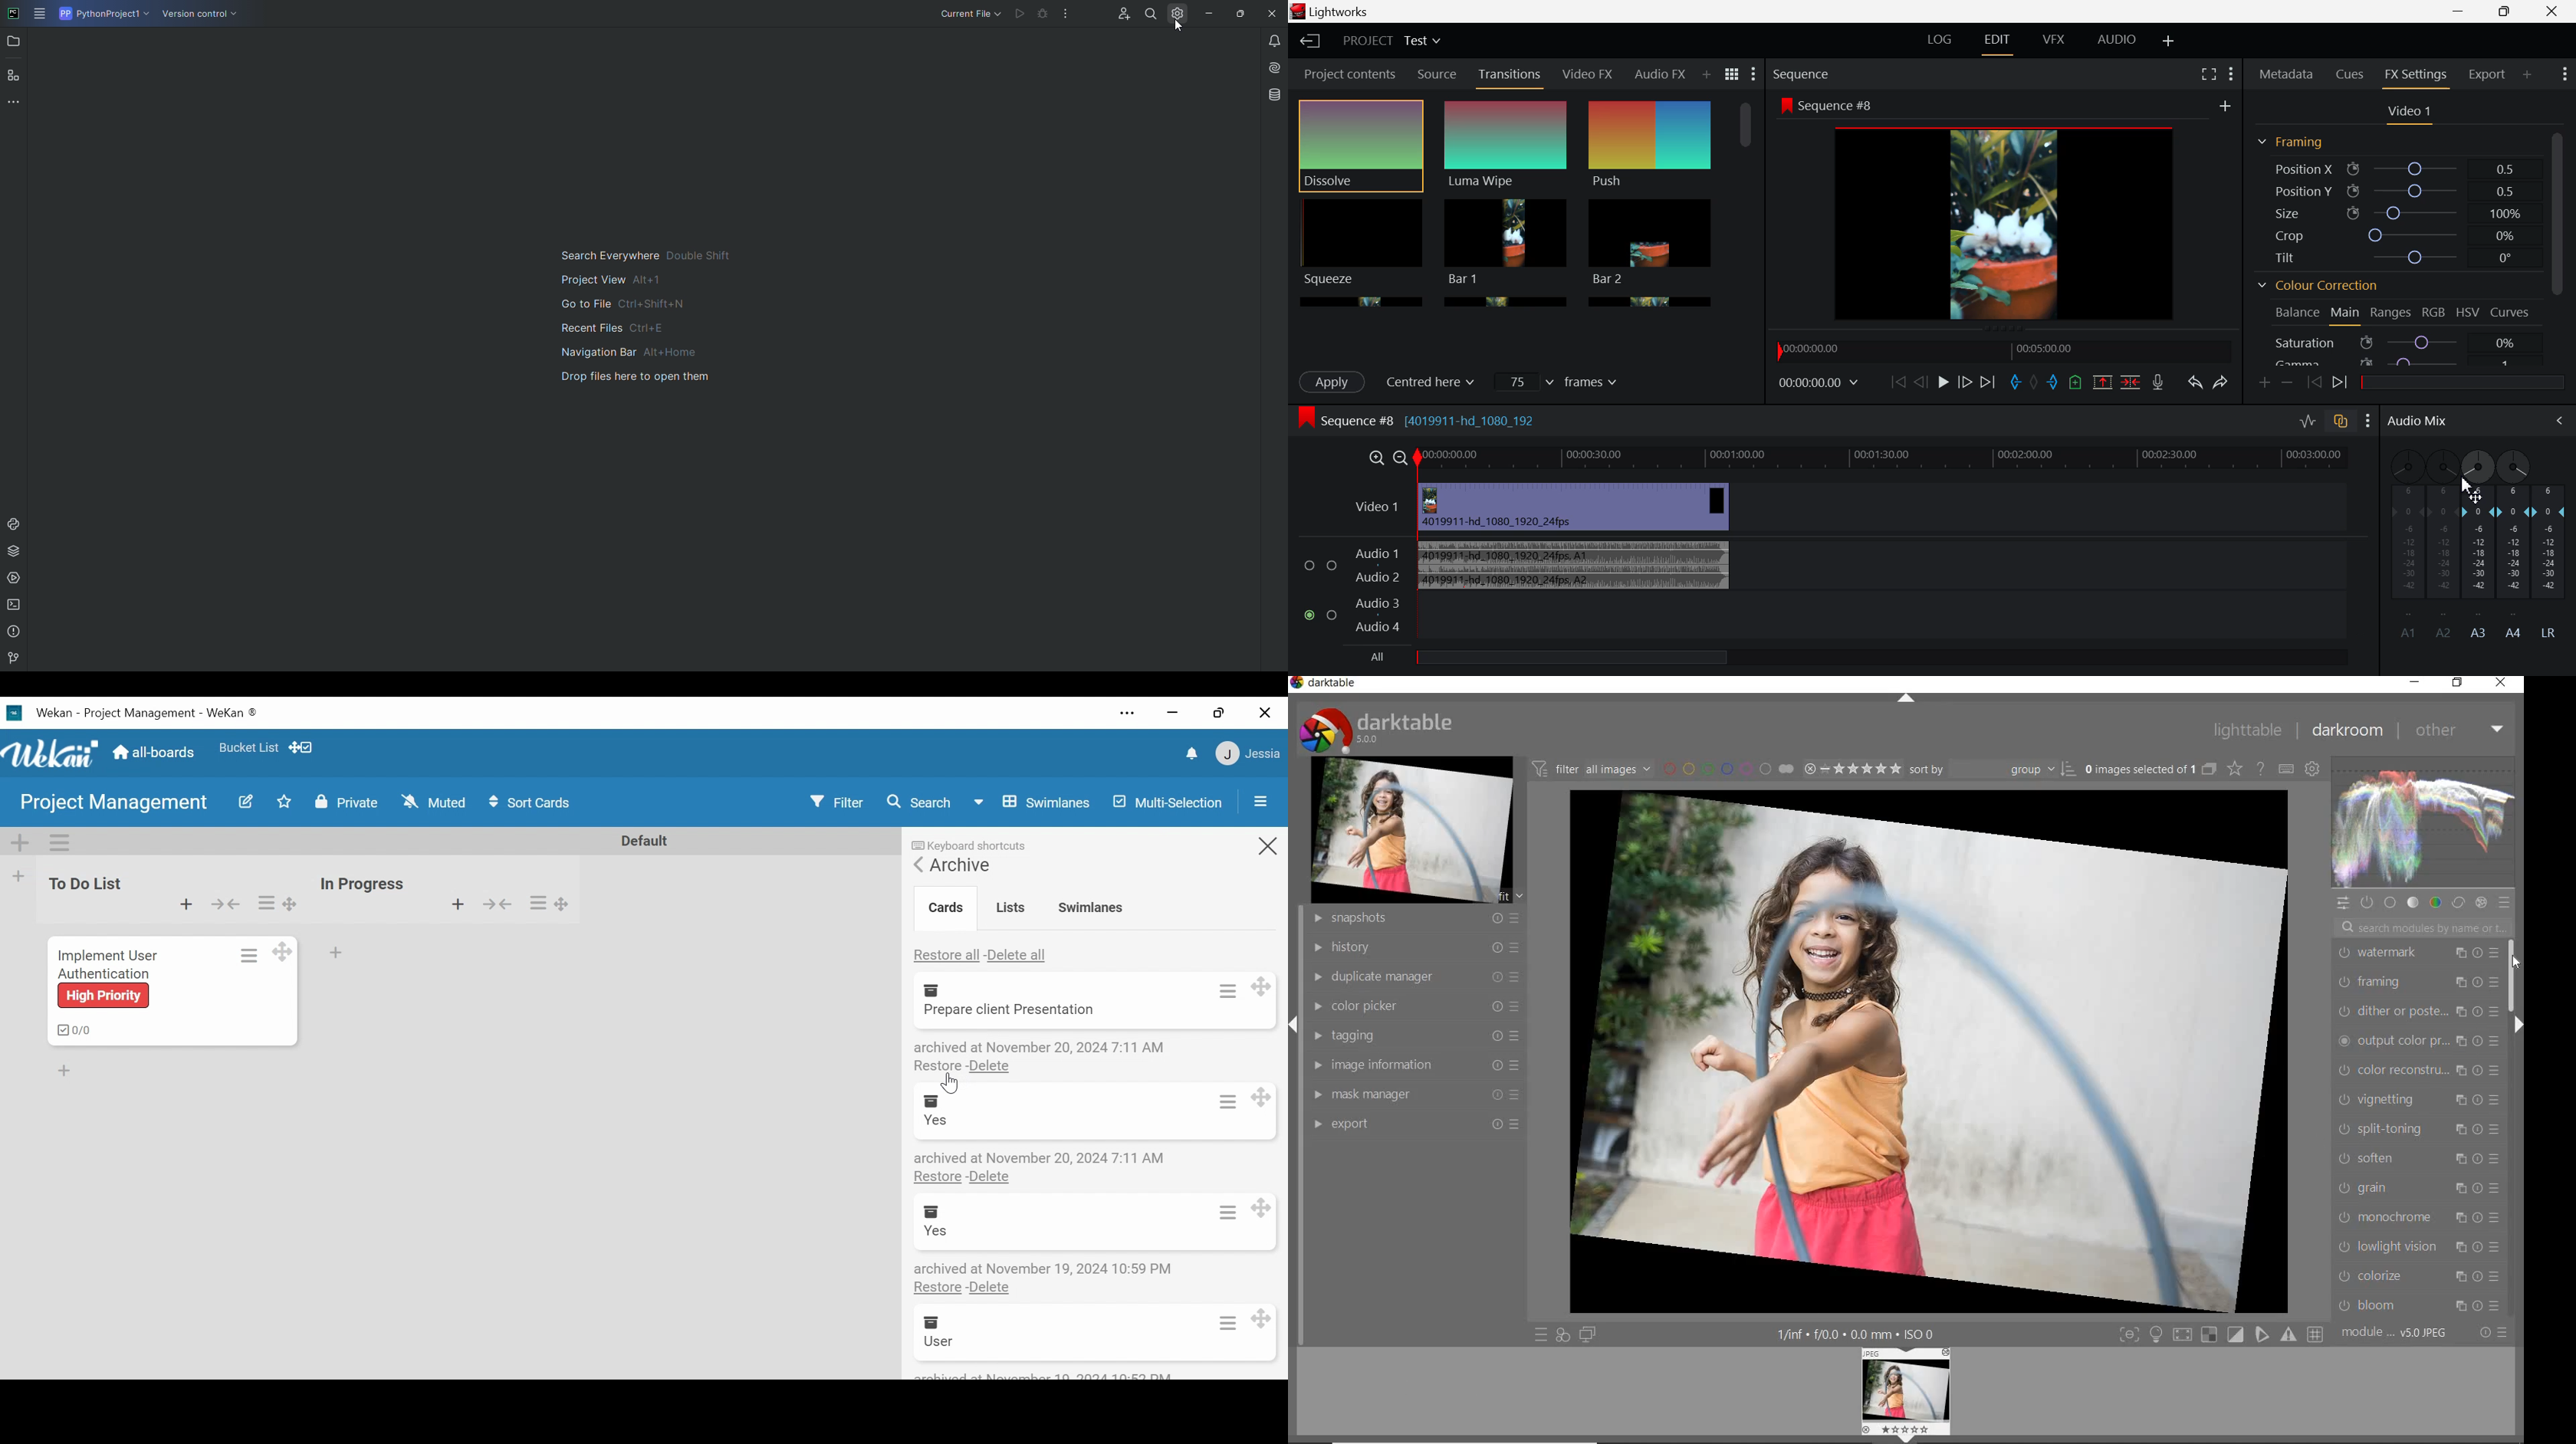  Describe the element at coordinates (1224, 1211) in the screenshot. I see `Card actions` at that location.